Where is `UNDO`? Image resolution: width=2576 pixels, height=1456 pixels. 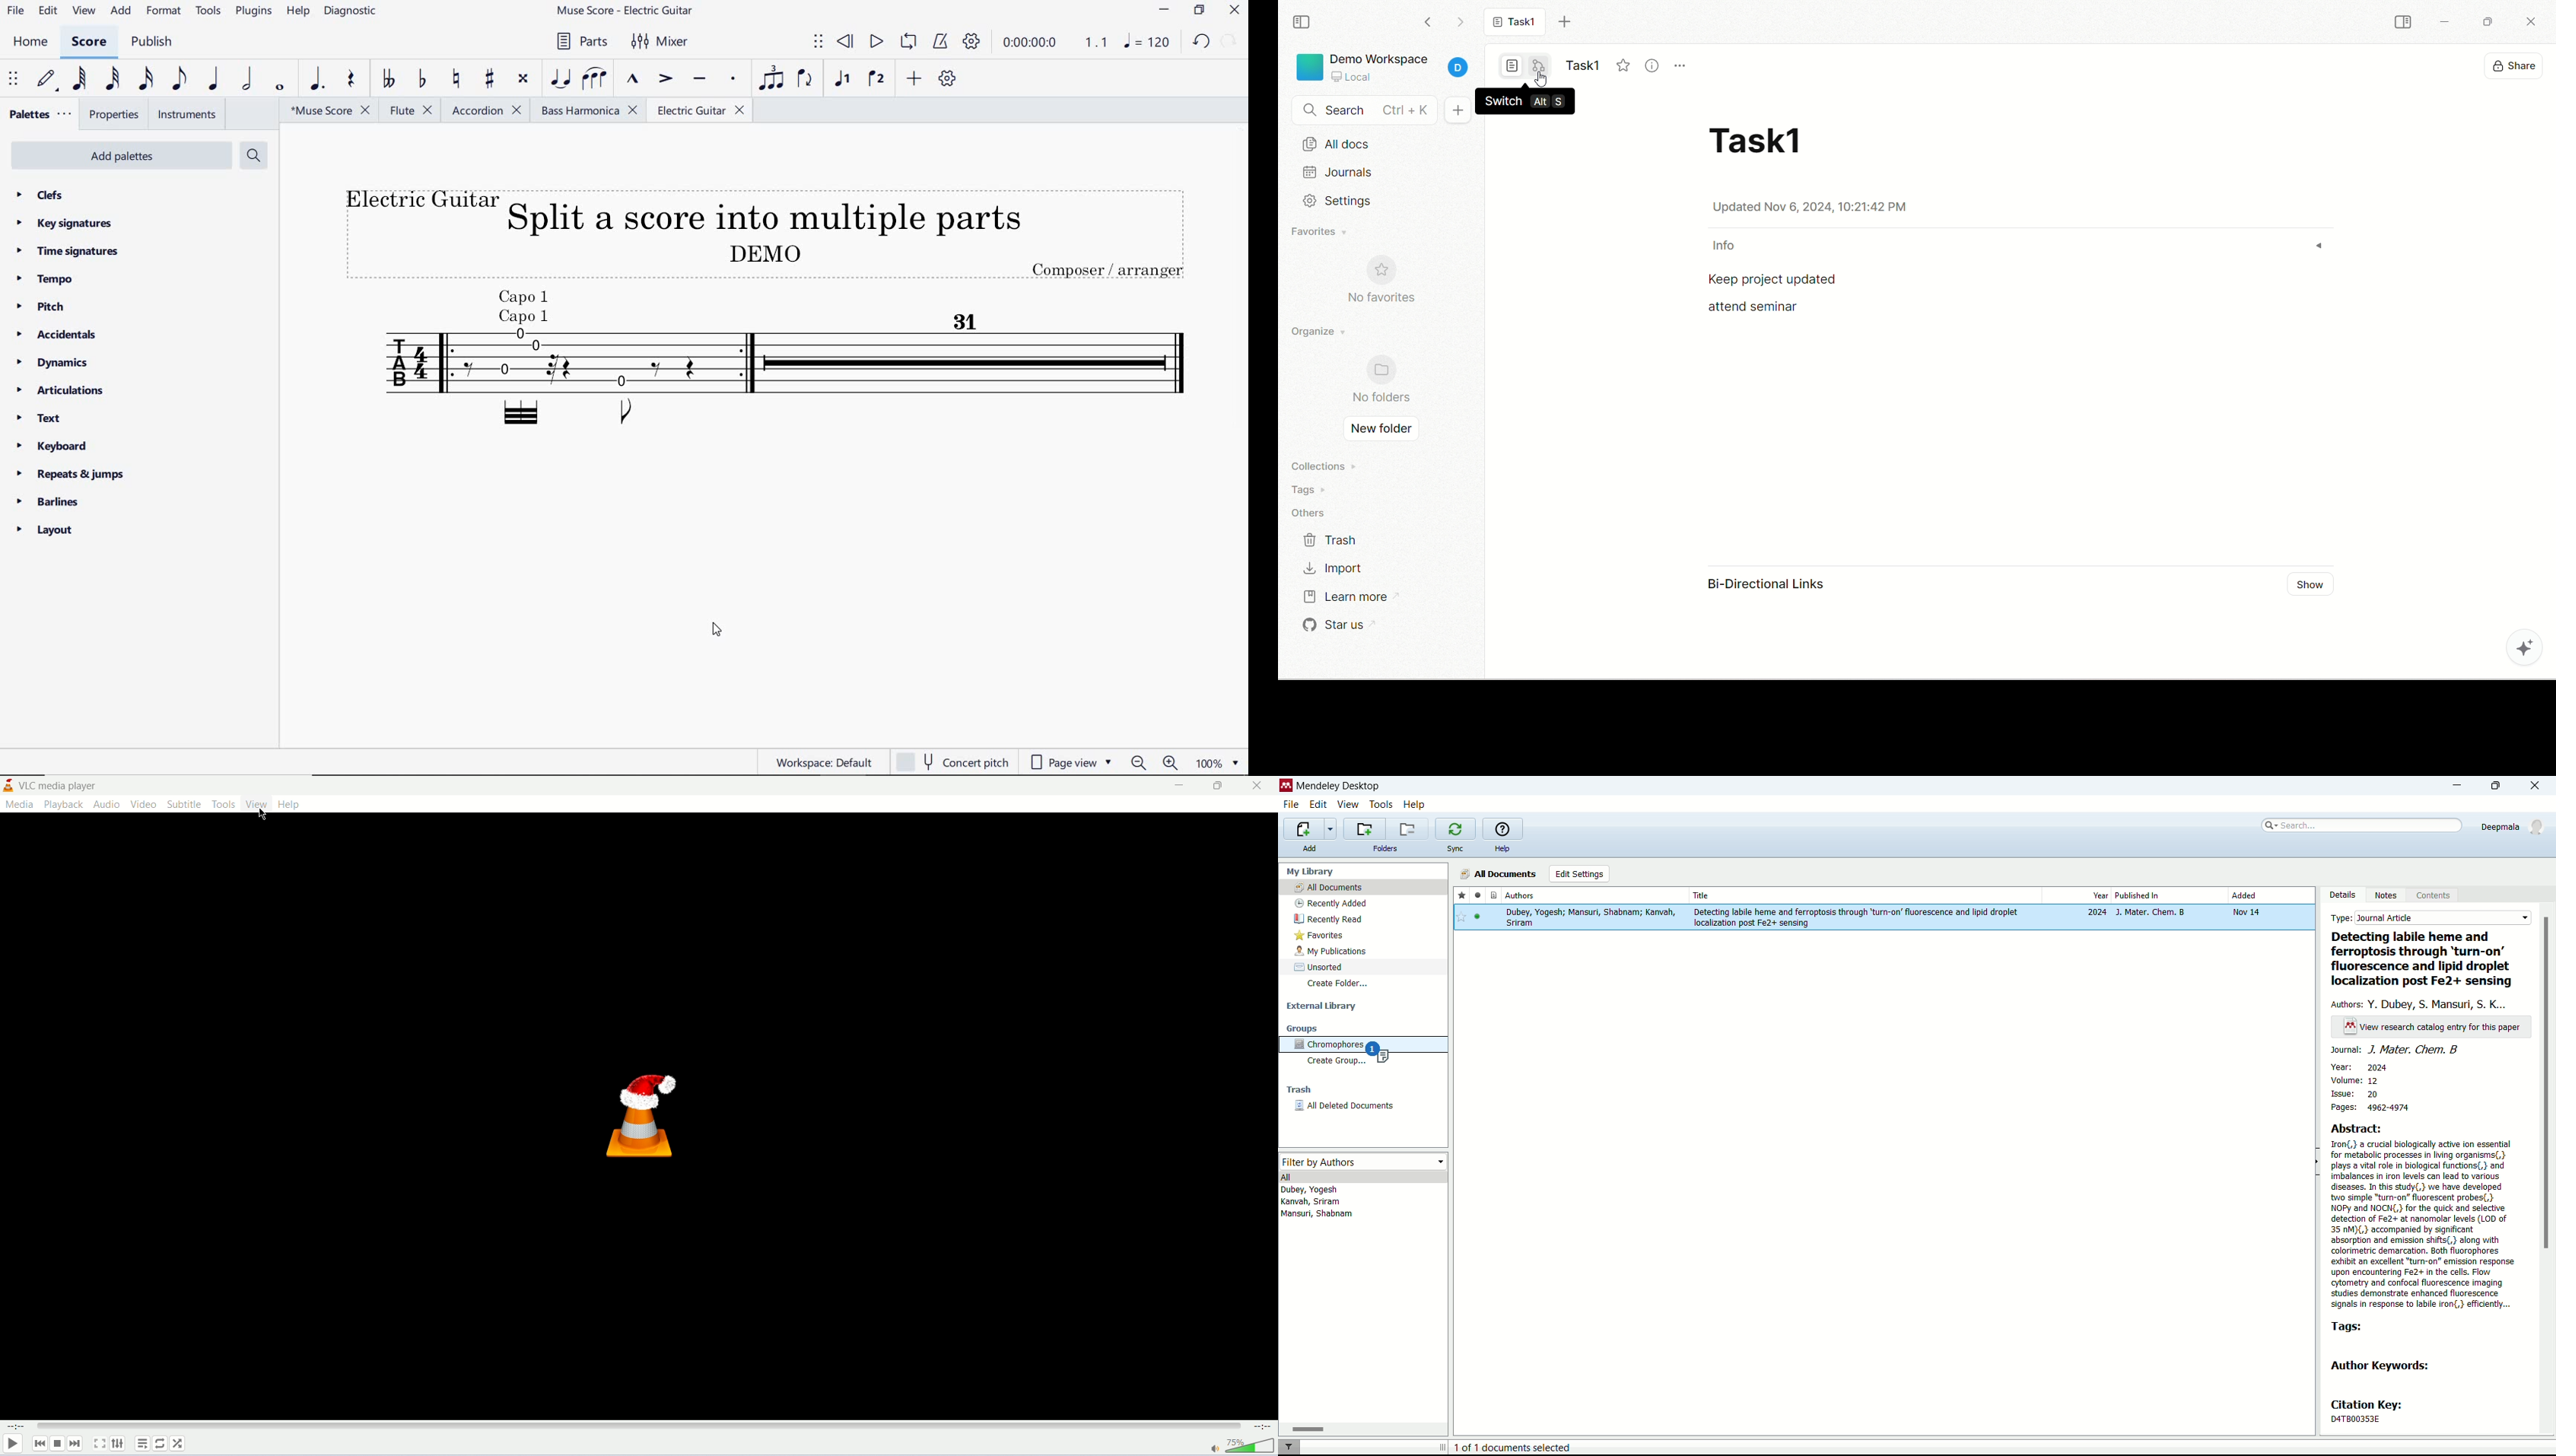
UNDO is located at coordinates (1201, 43).